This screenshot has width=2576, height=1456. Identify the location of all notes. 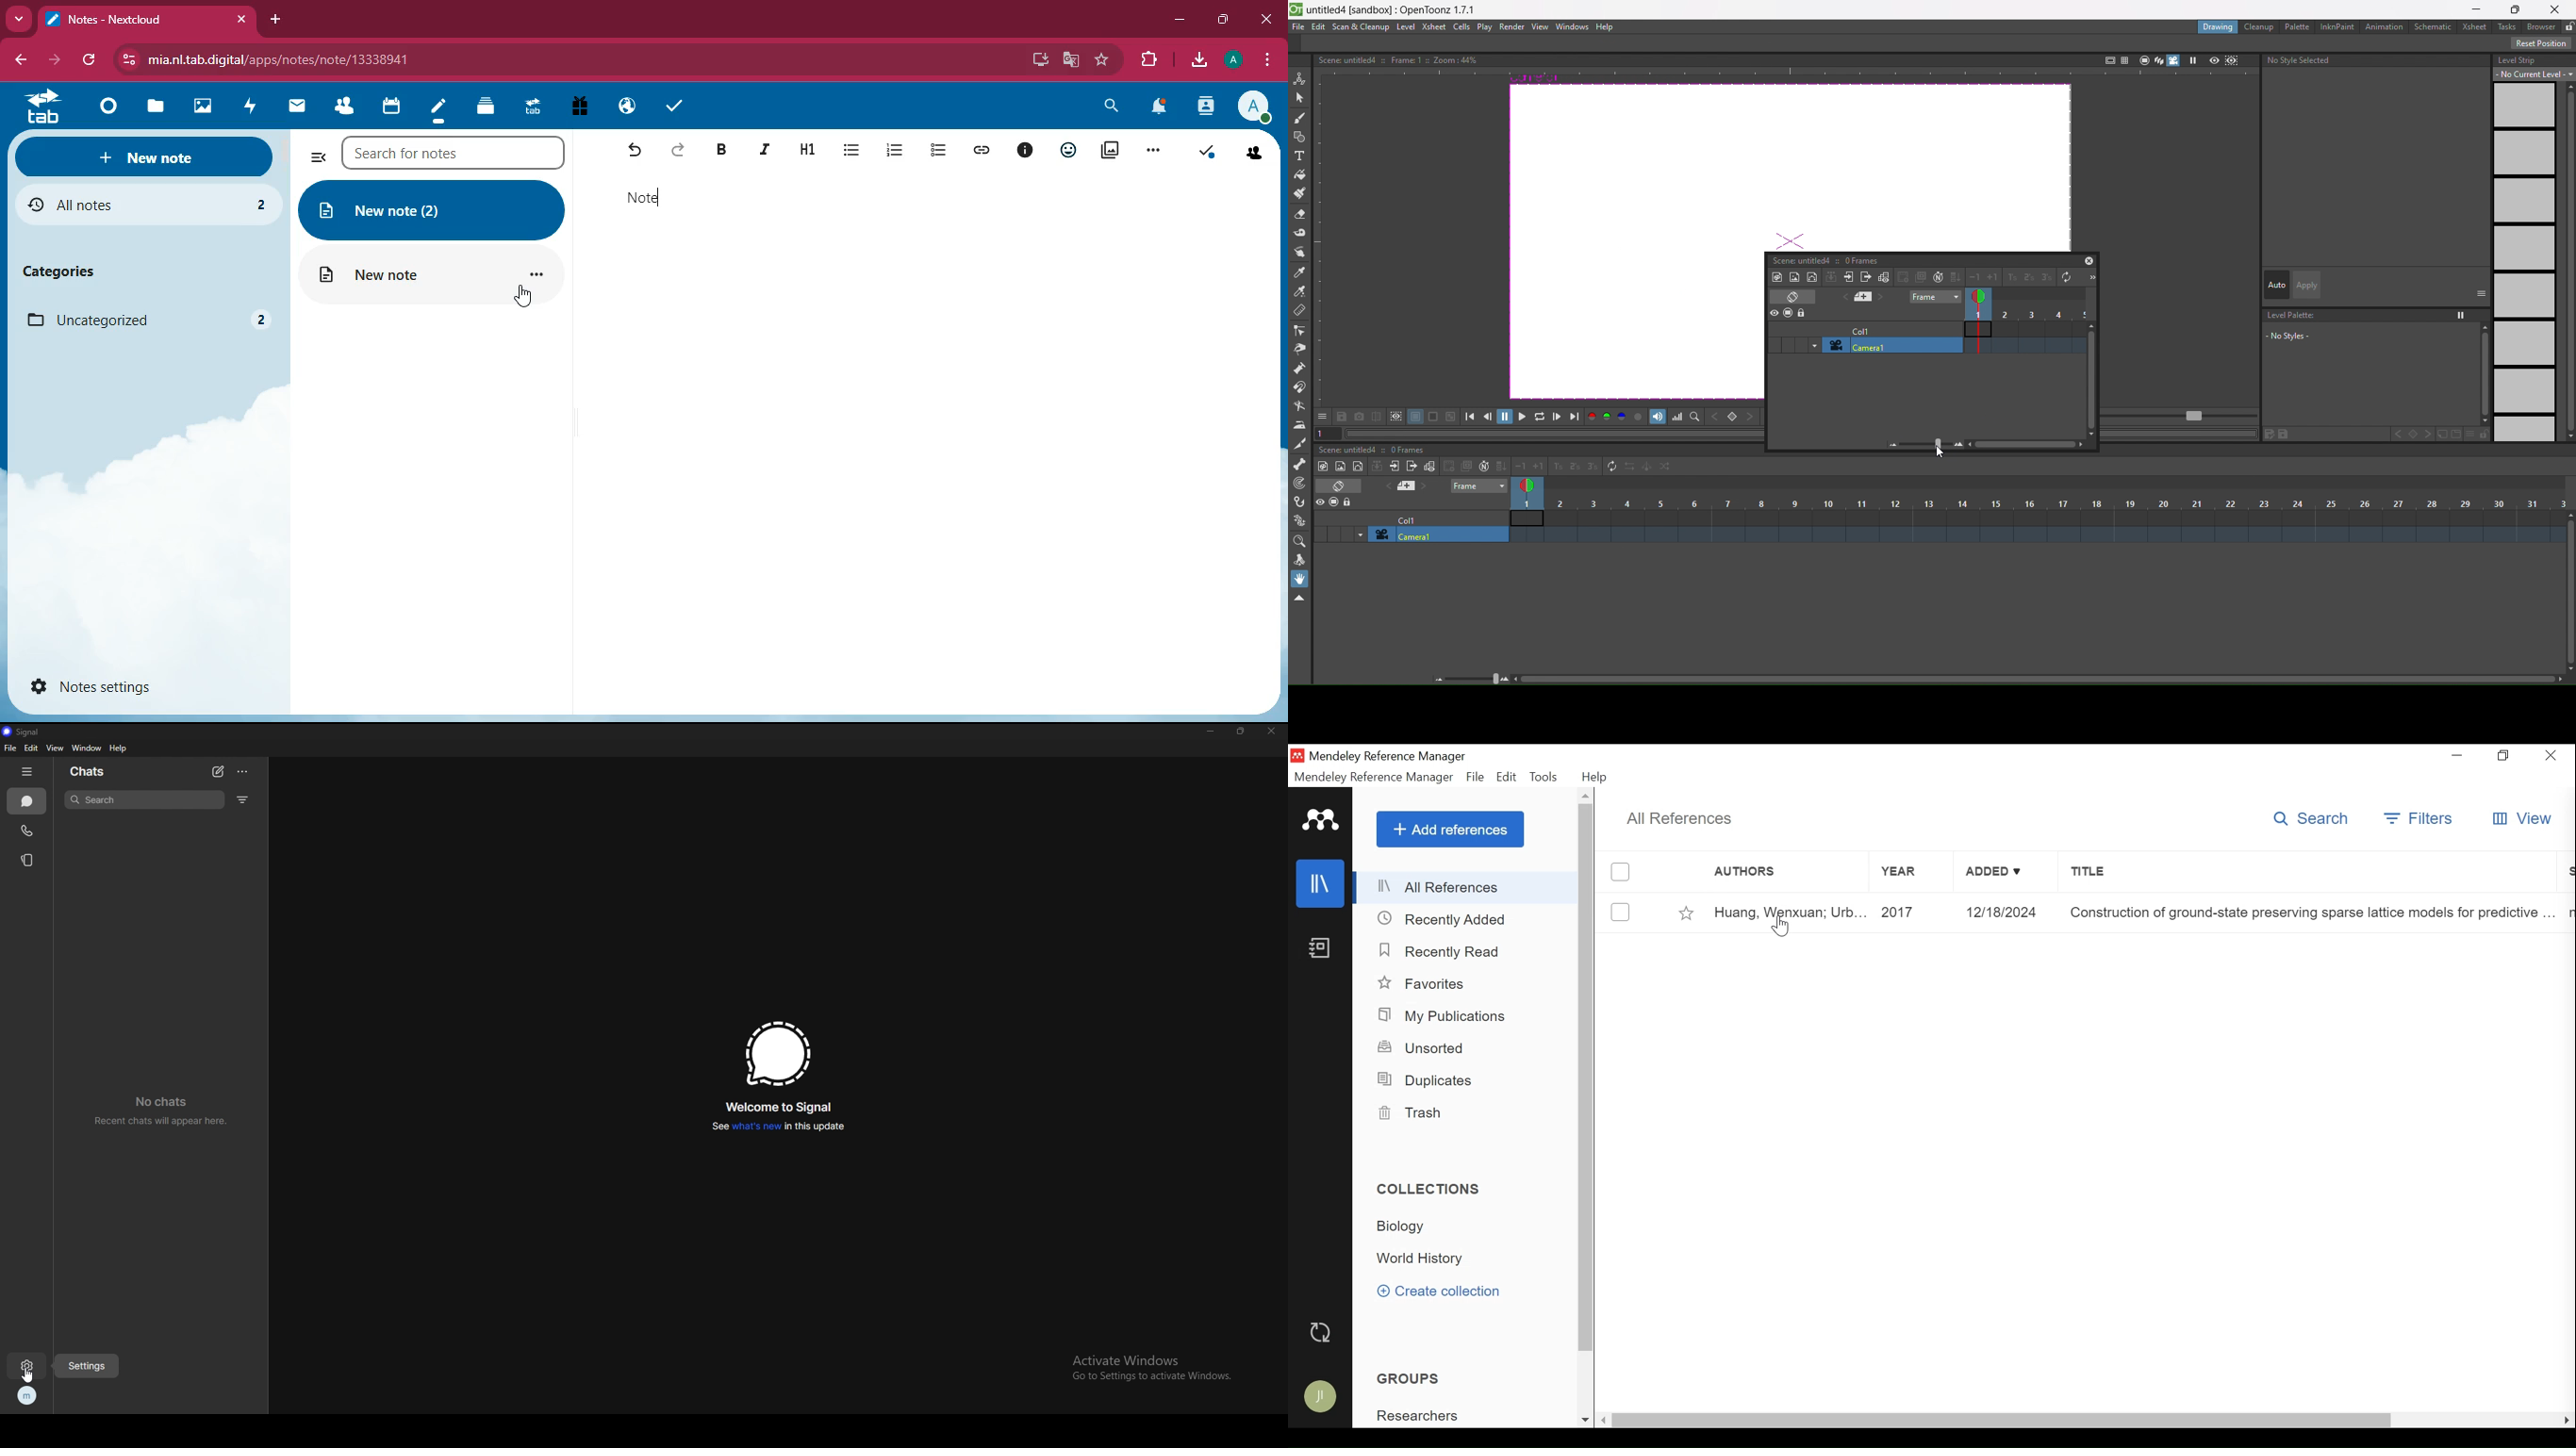
(140, 206).